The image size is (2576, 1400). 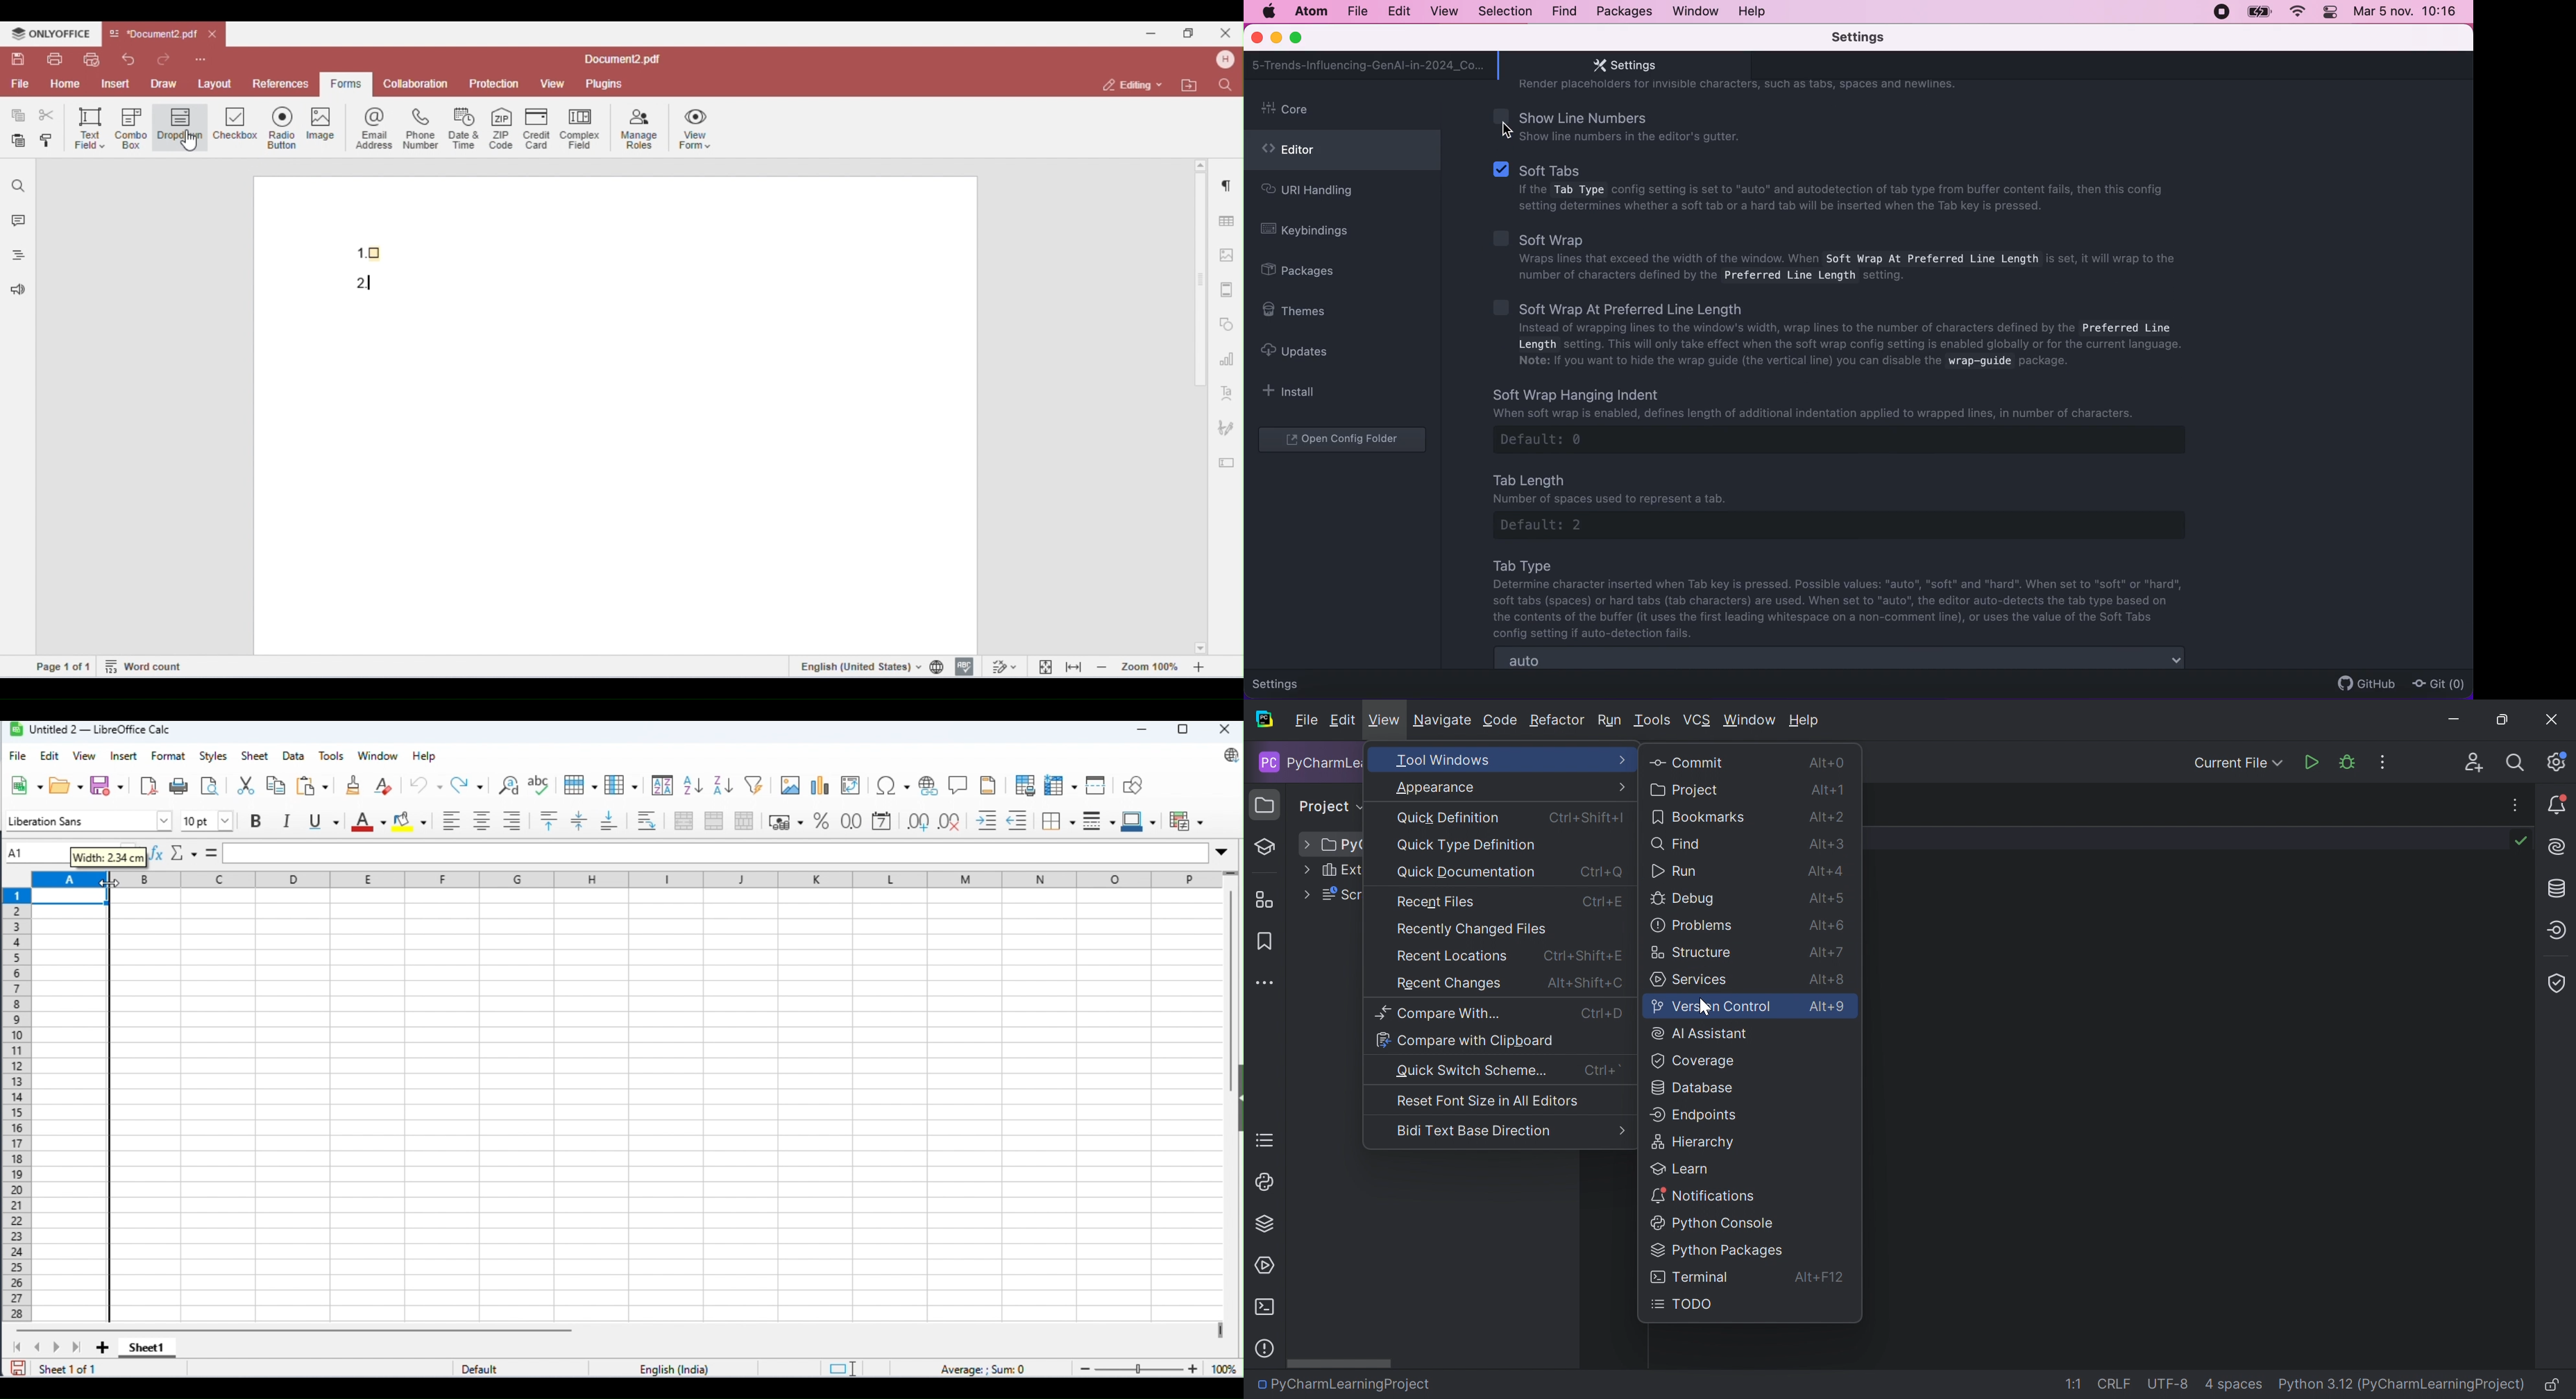 I want to click on toggle print preview, so click(x=210, y=786).